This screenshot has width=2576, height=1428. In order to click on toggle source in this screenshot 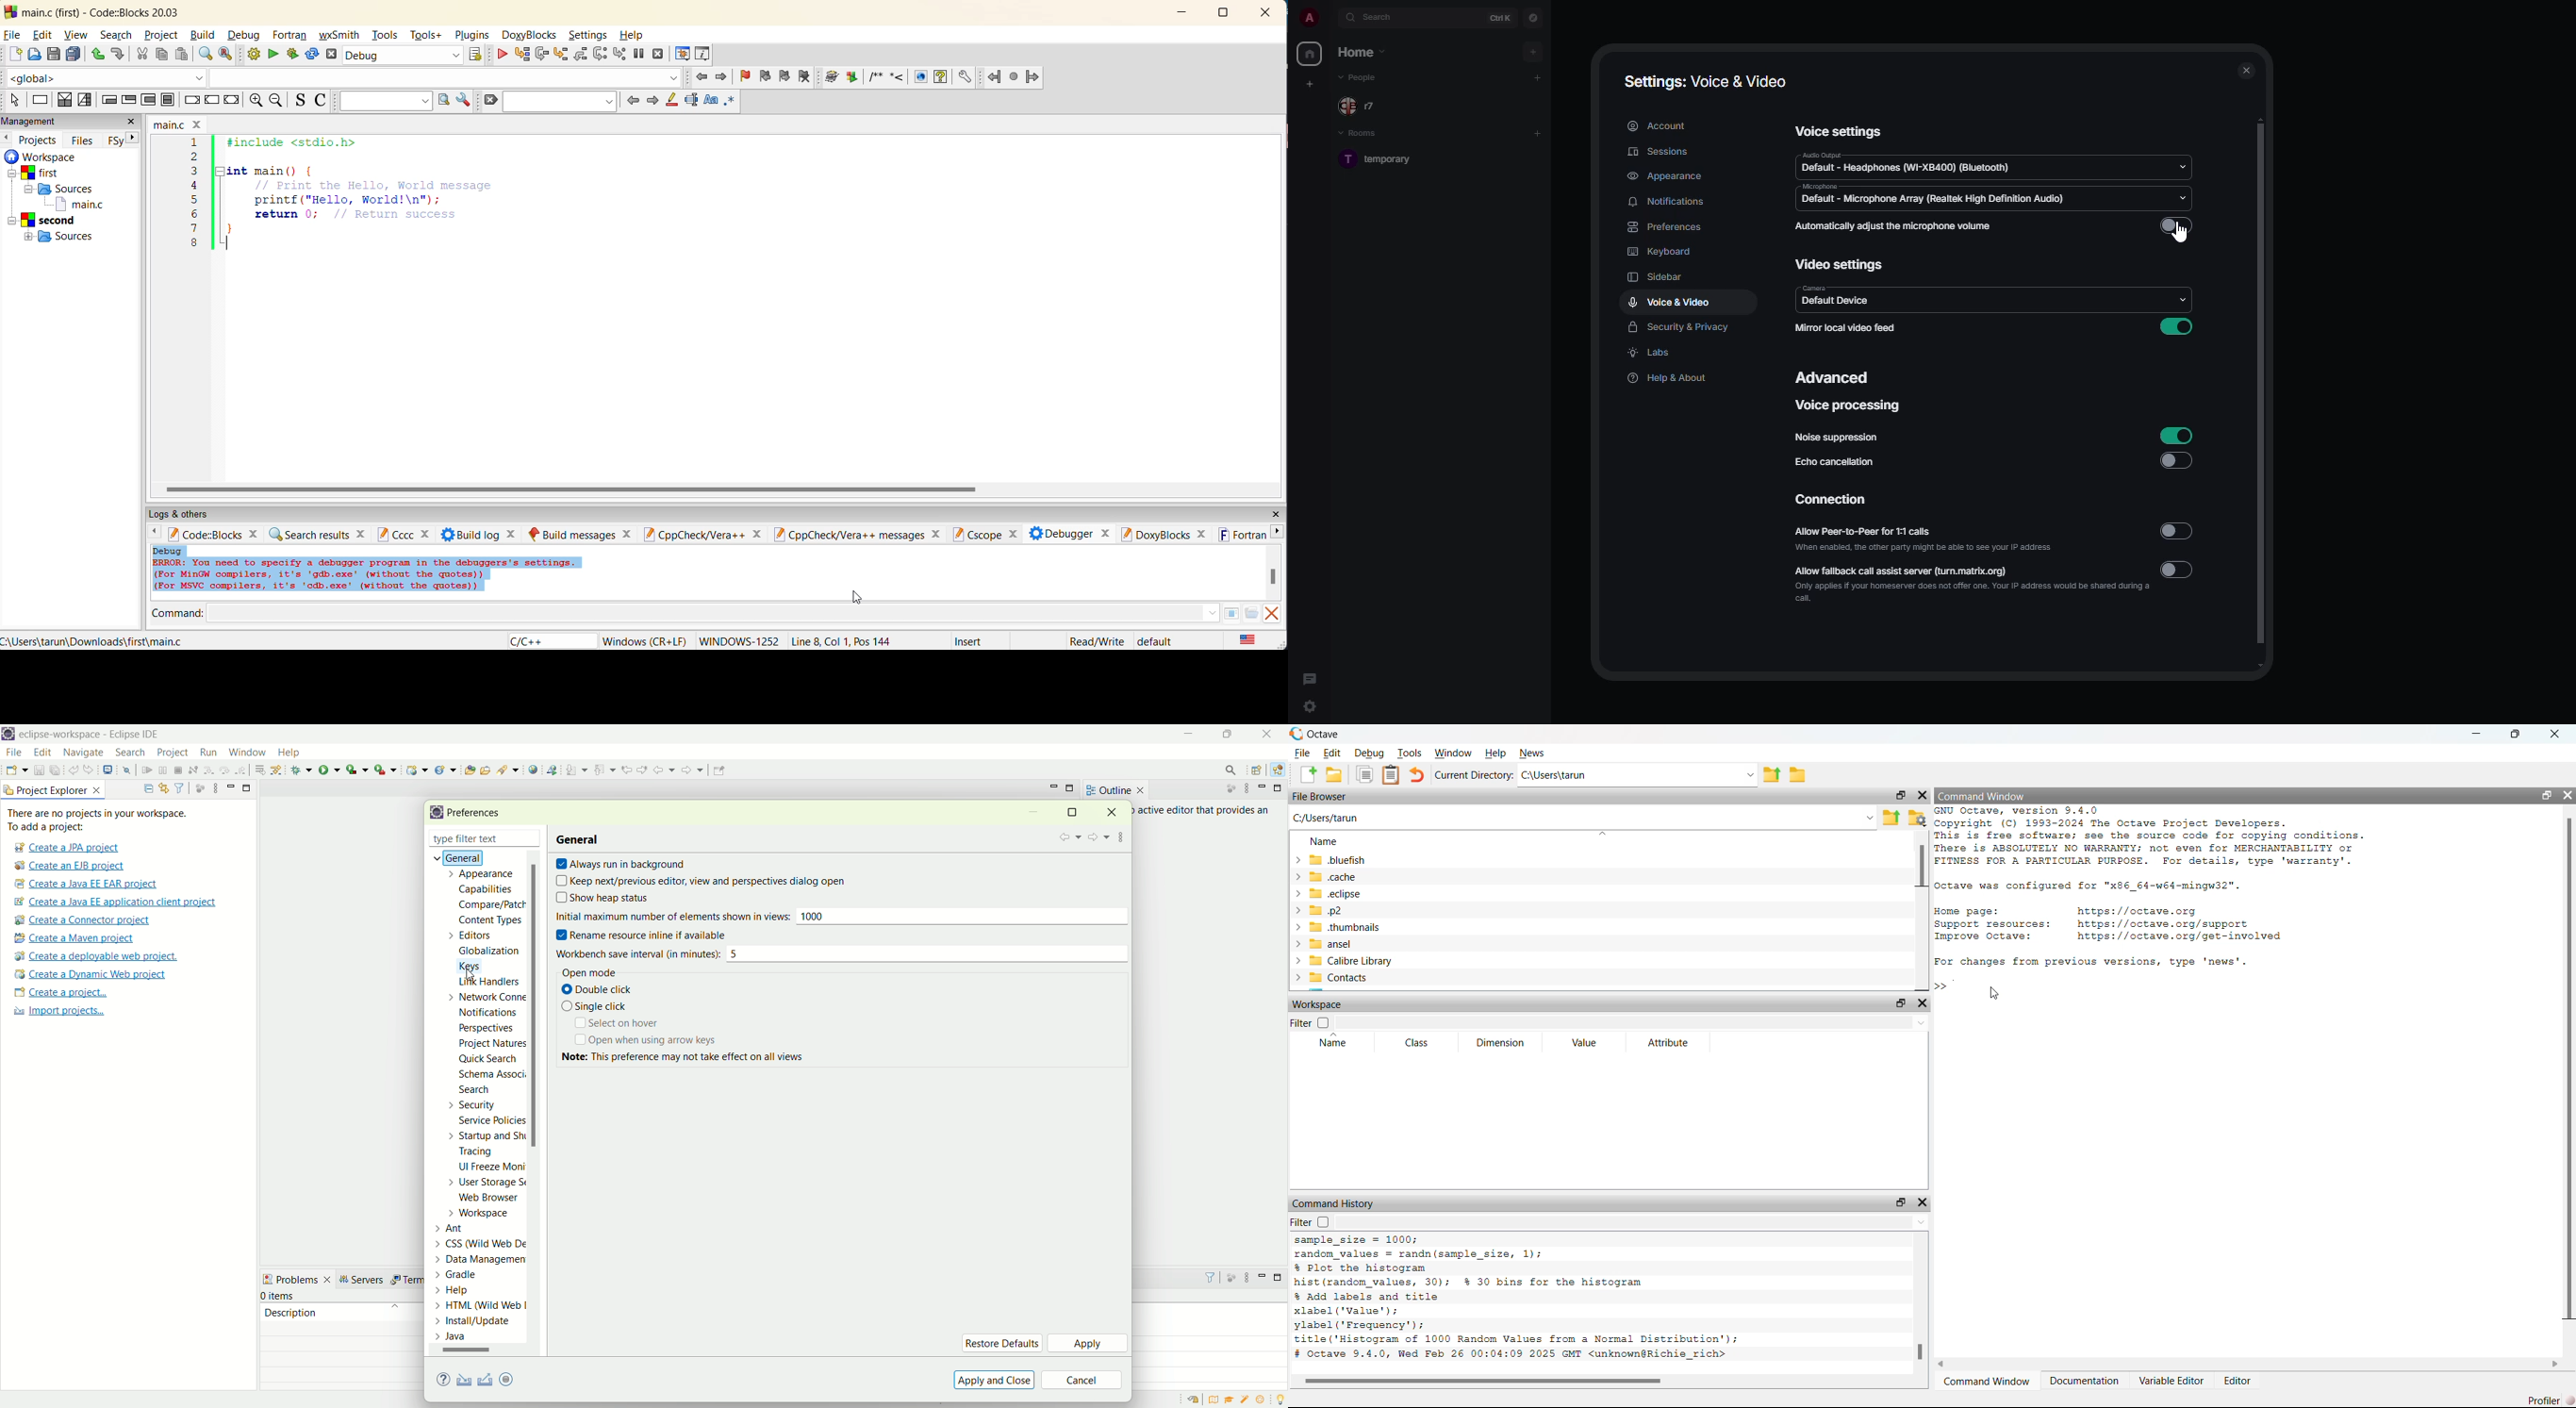, I will do `click(299, 101)`.